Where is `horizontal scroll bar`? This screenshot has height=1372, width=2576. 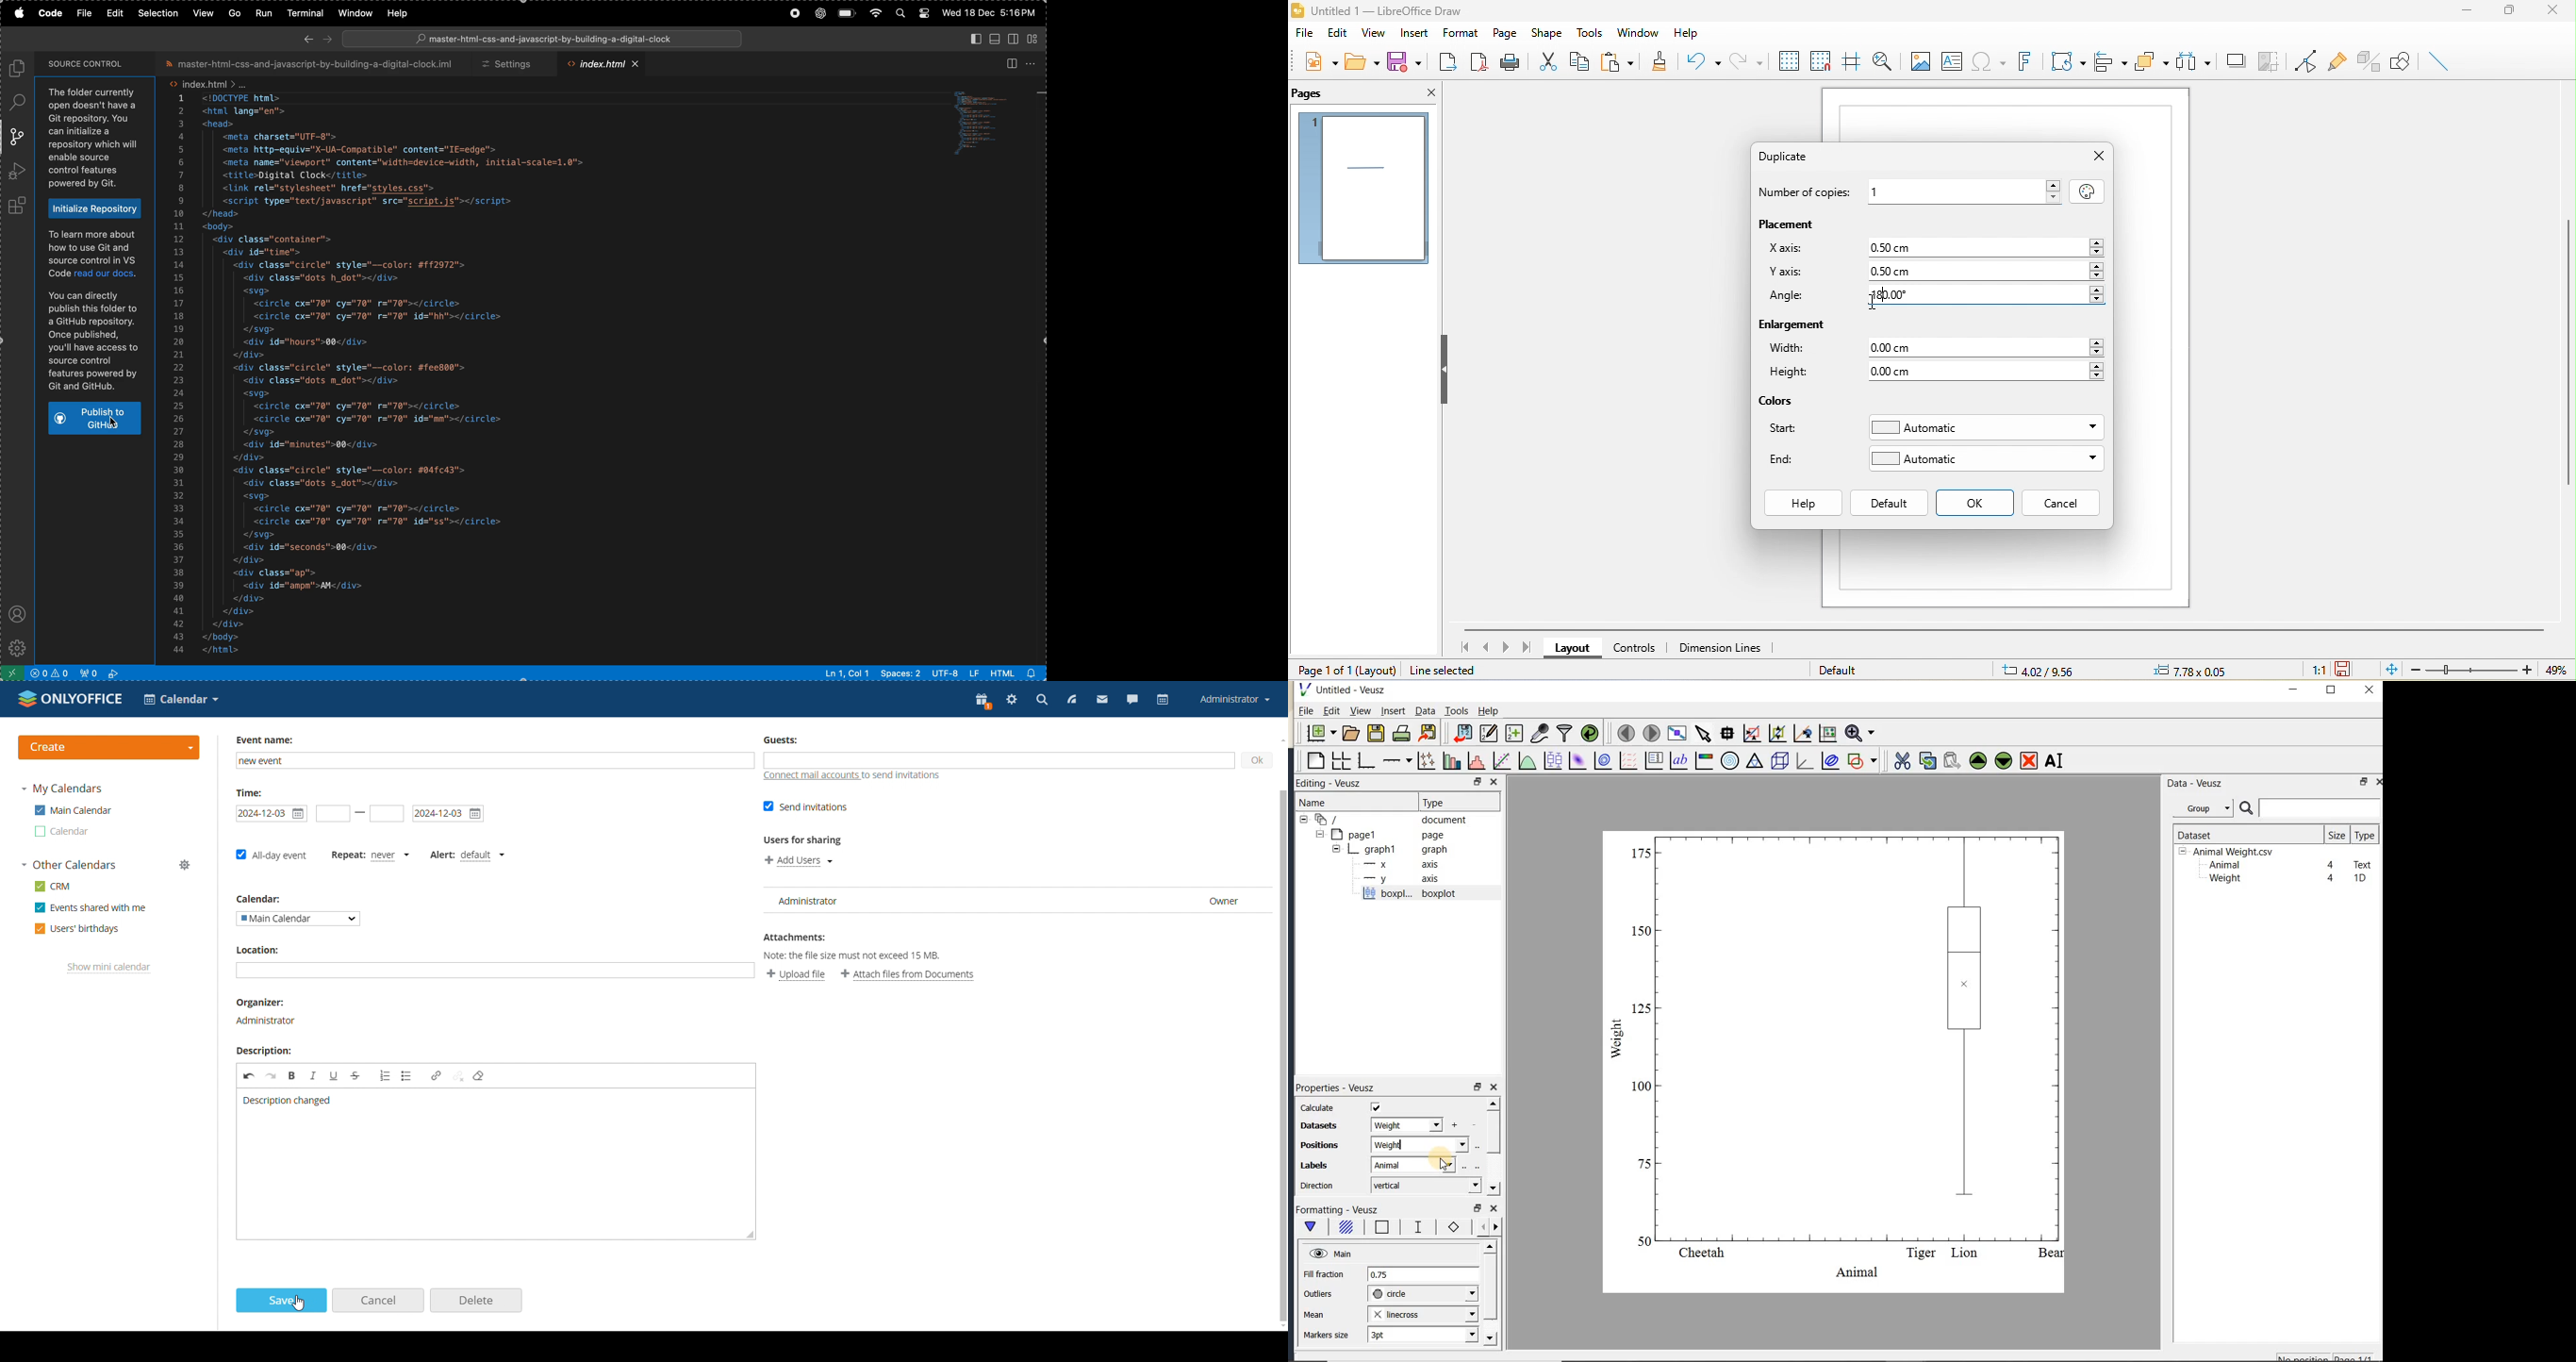
horizontal scroll bar is located at coordinates (2004, 628).